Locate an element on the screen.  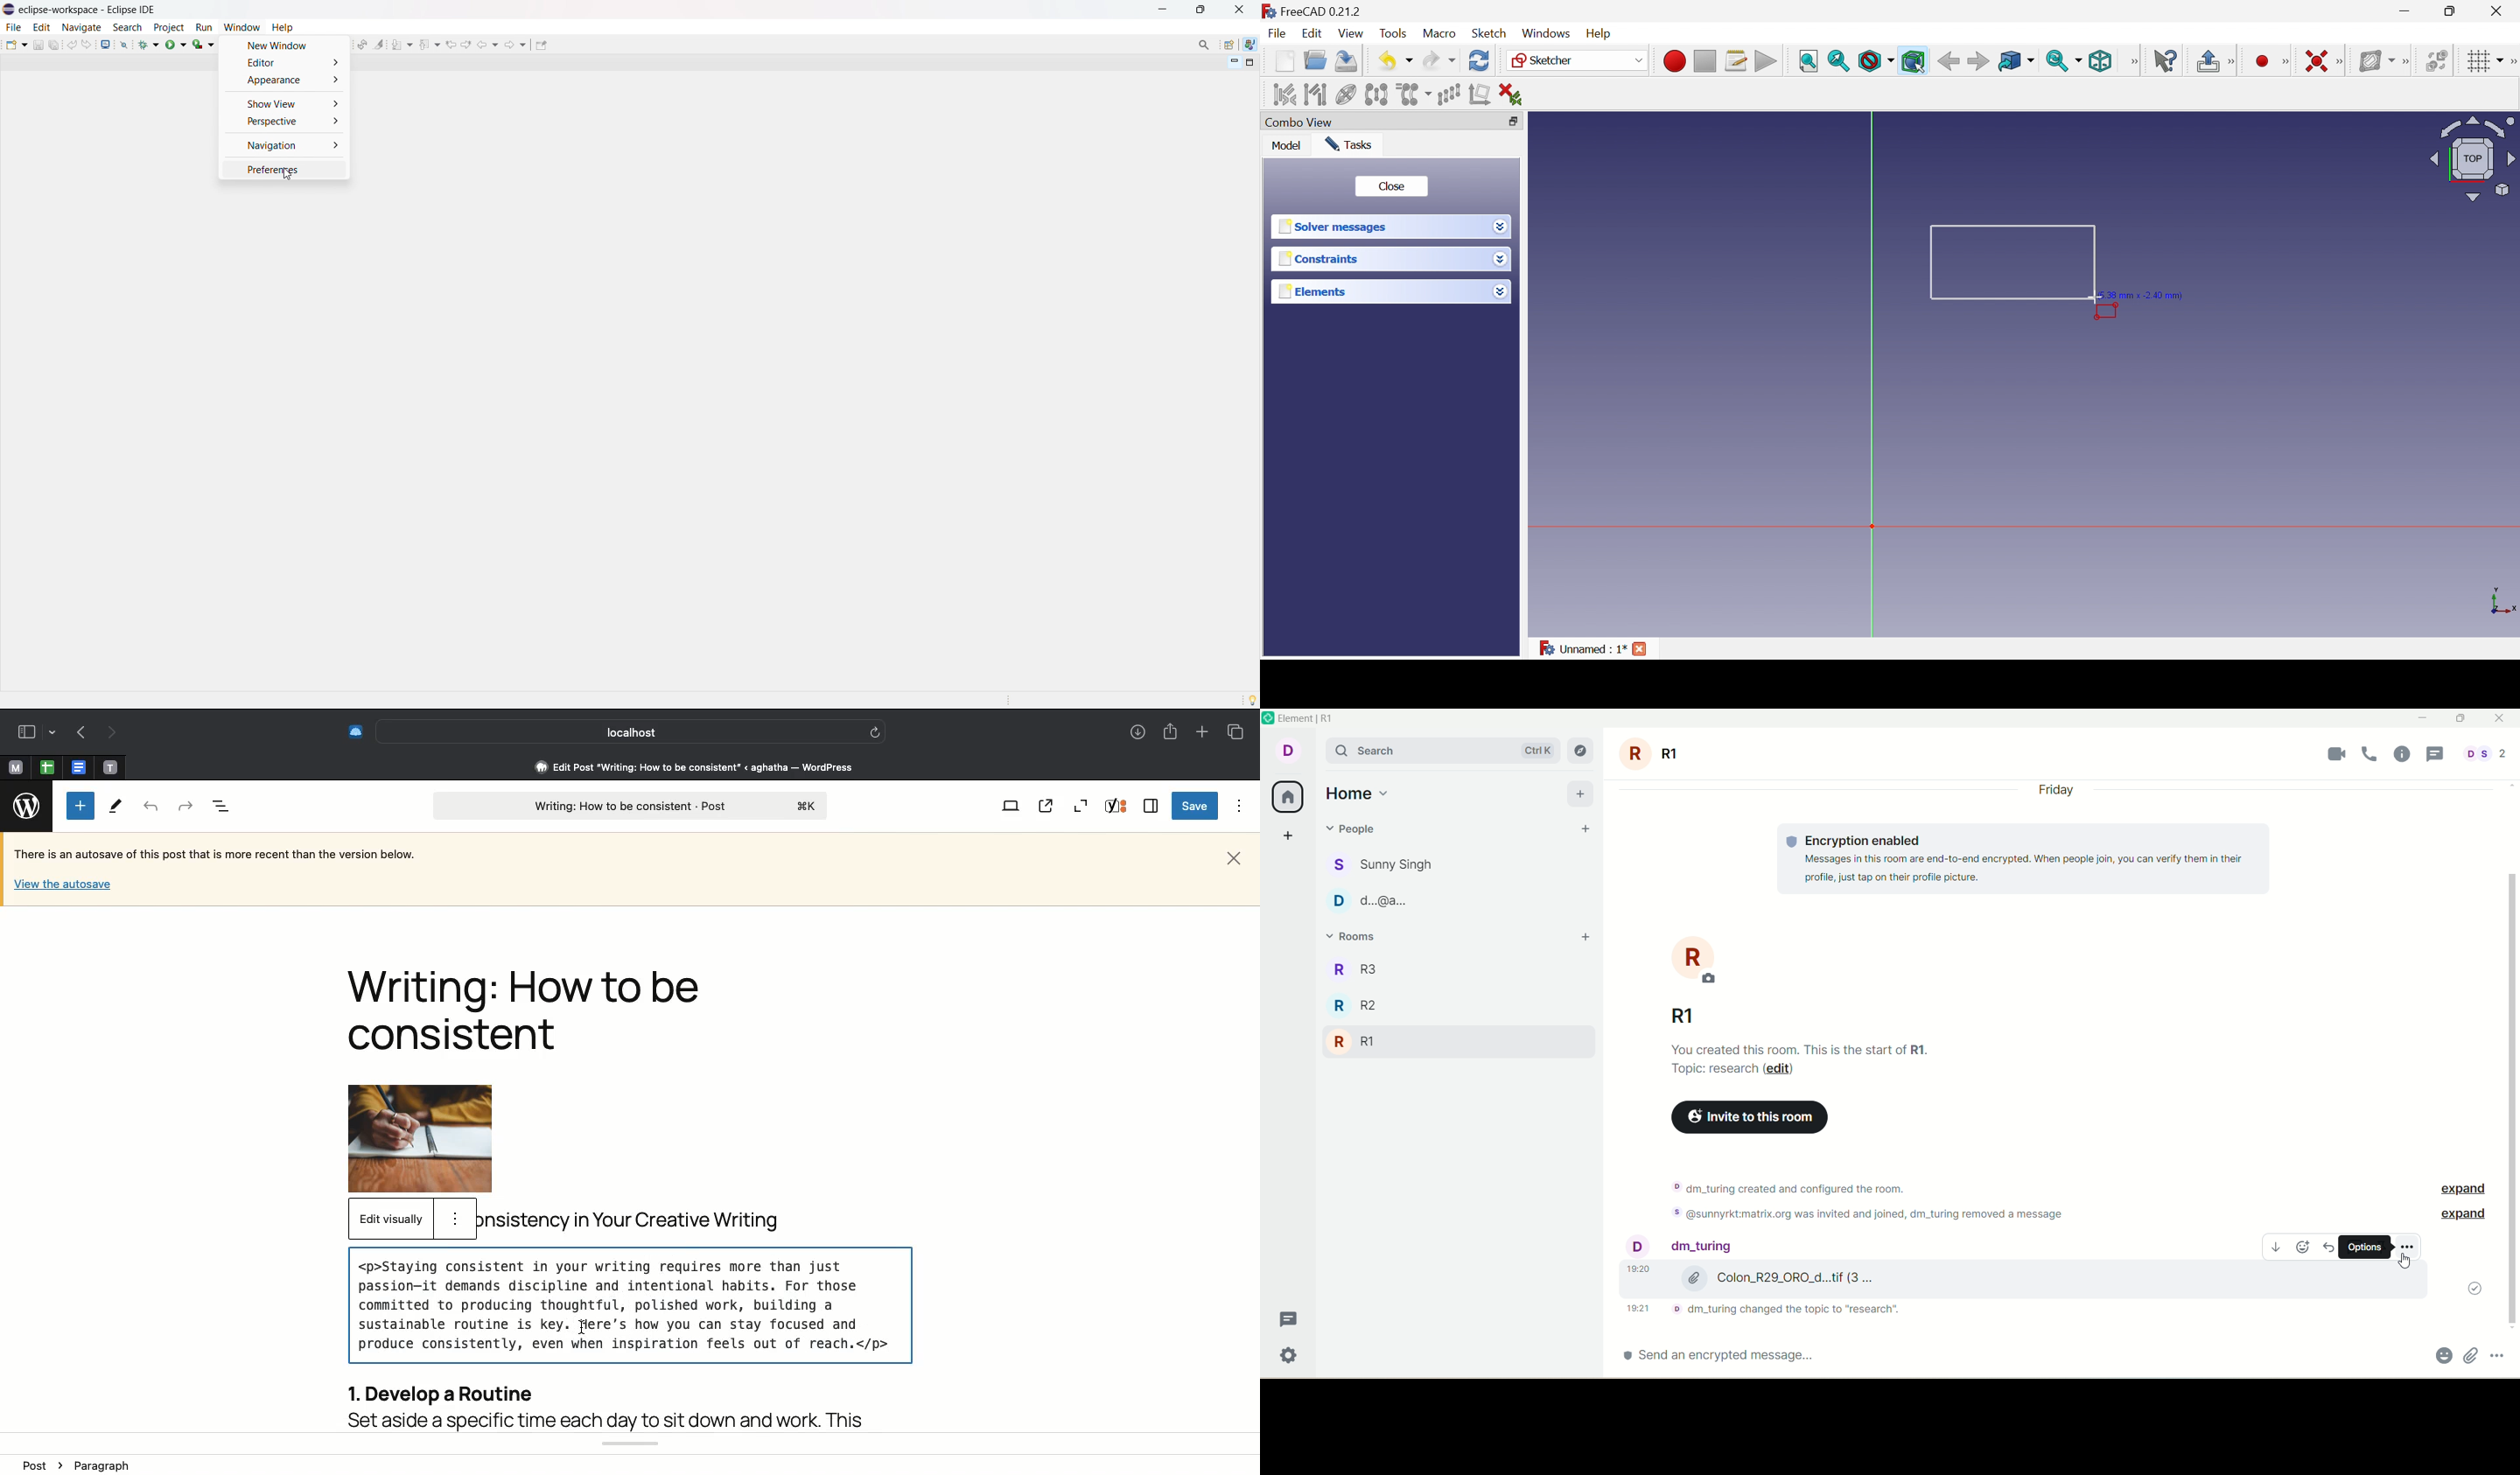
Fit all is located at coordinates (1809, 61).